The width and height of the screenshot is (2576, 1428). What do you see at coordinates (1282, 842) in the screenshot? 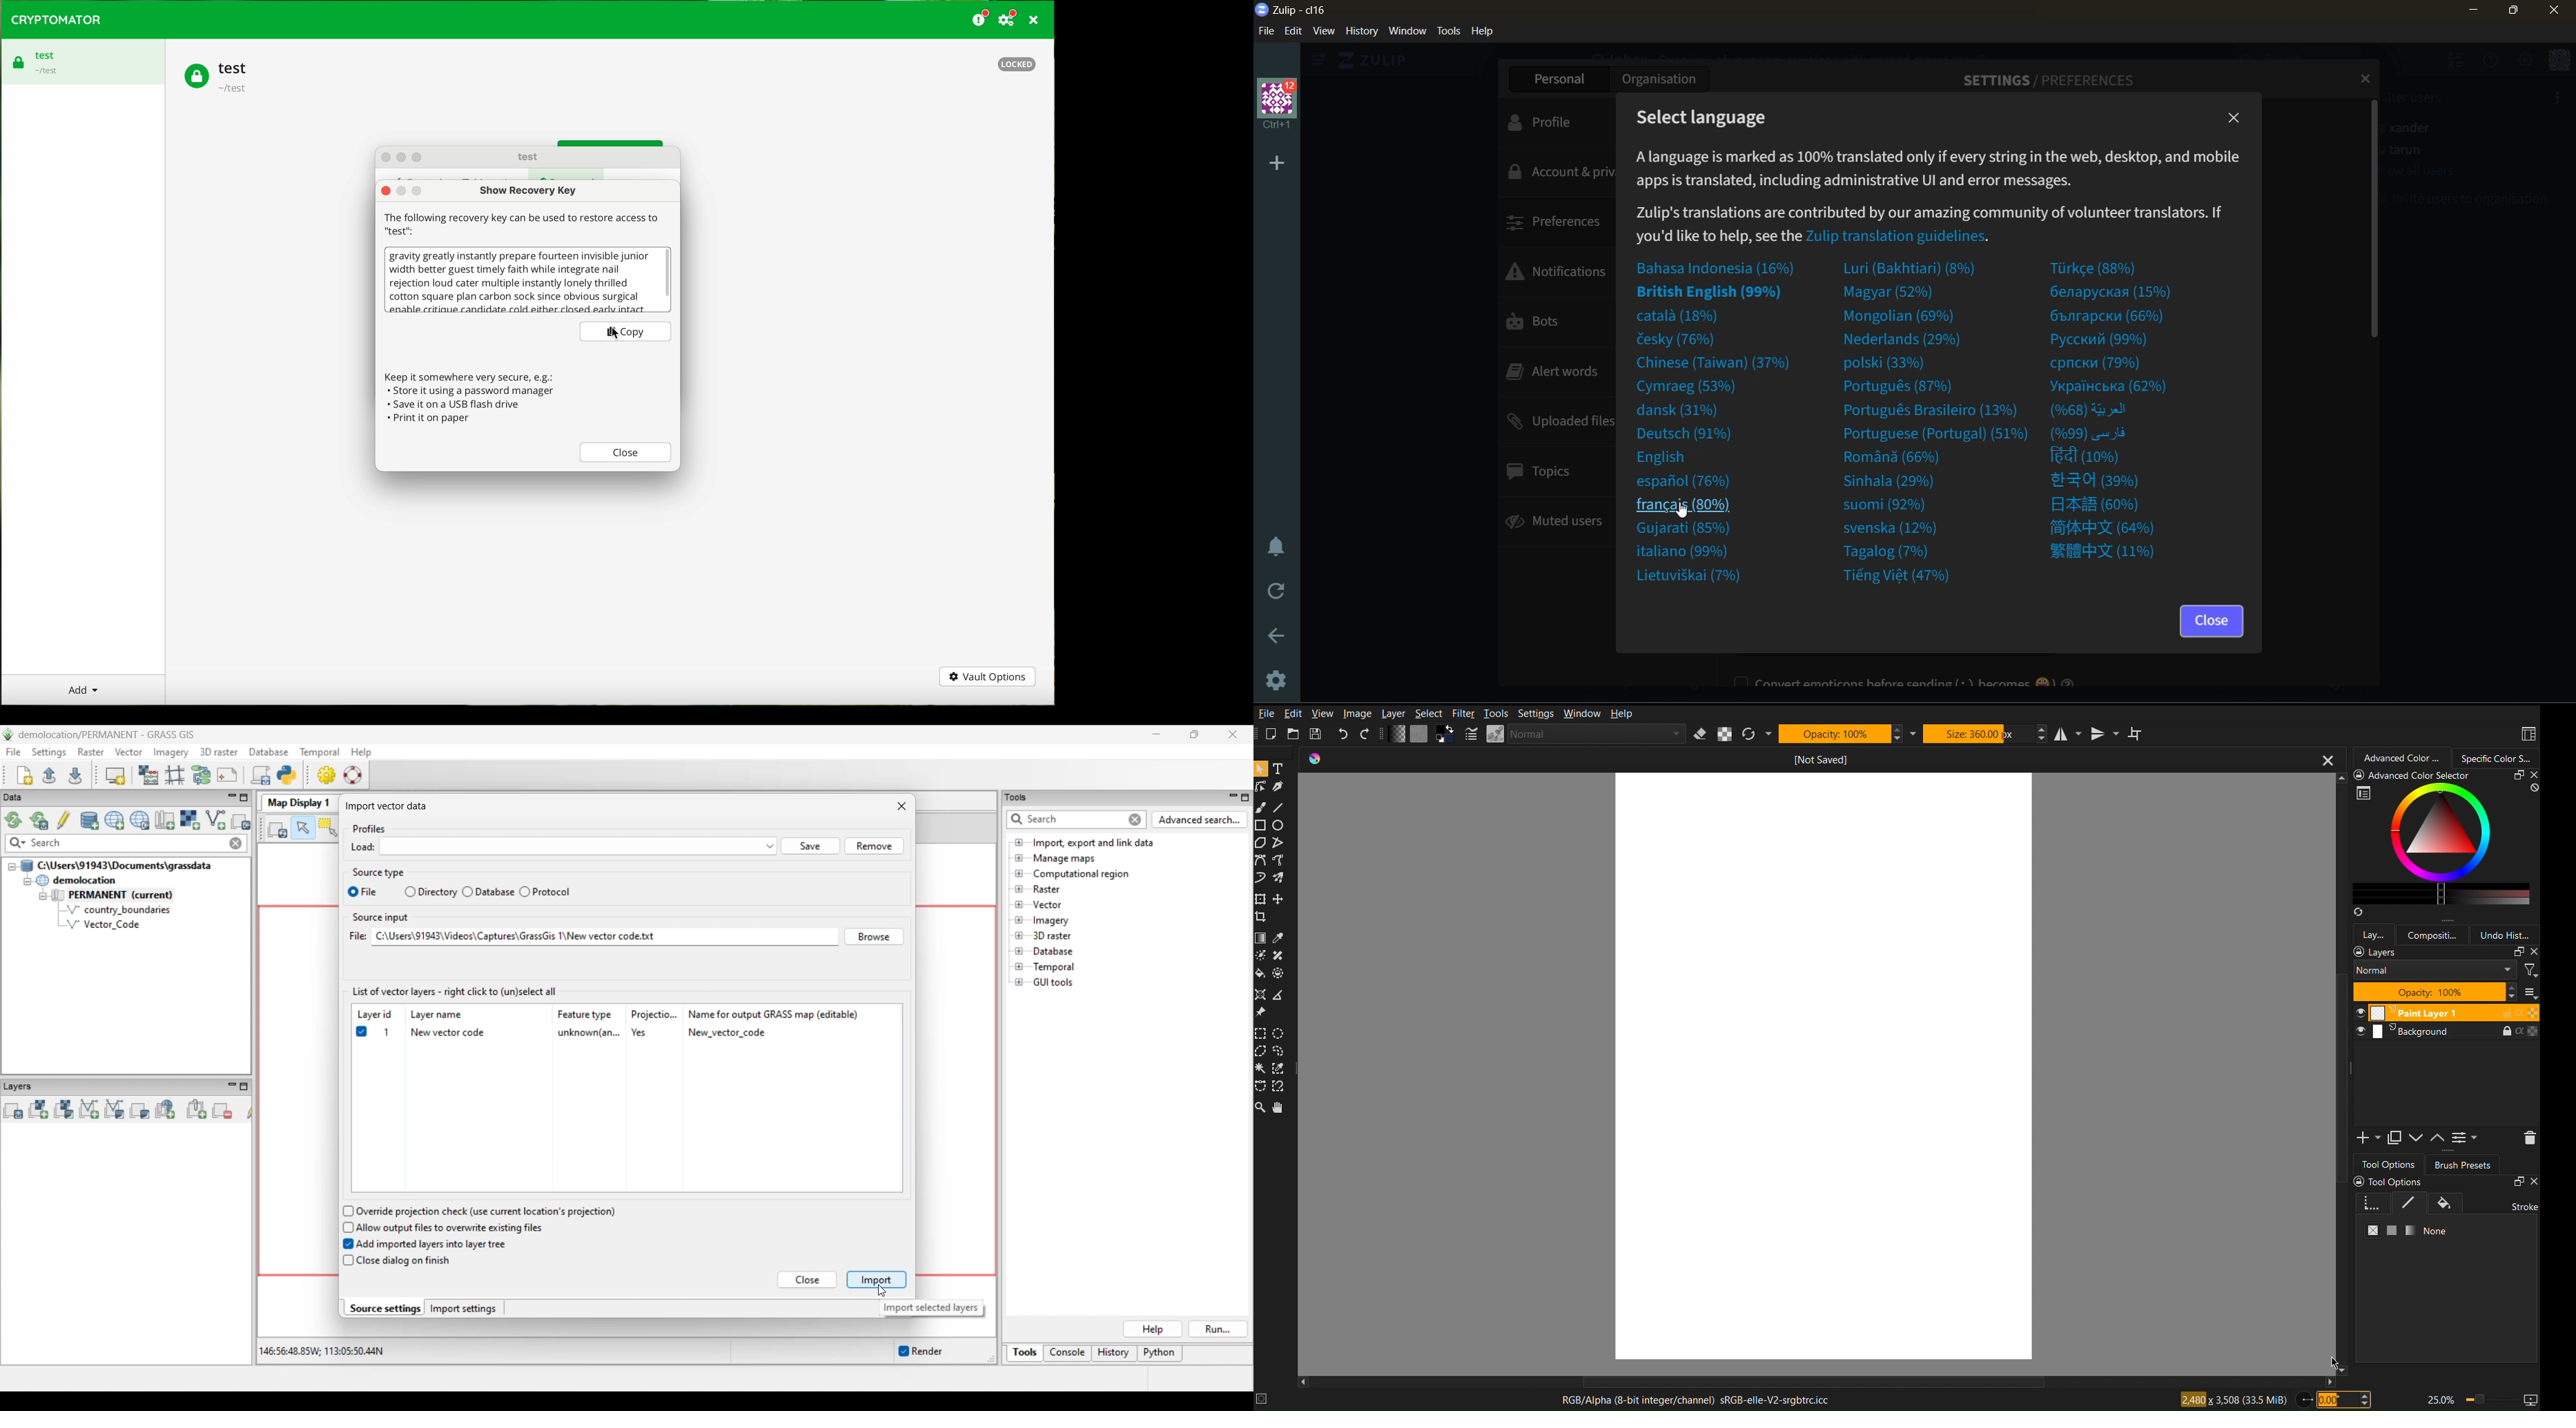
I see `Path Selection Tool` at bounding box center [1282, 842].